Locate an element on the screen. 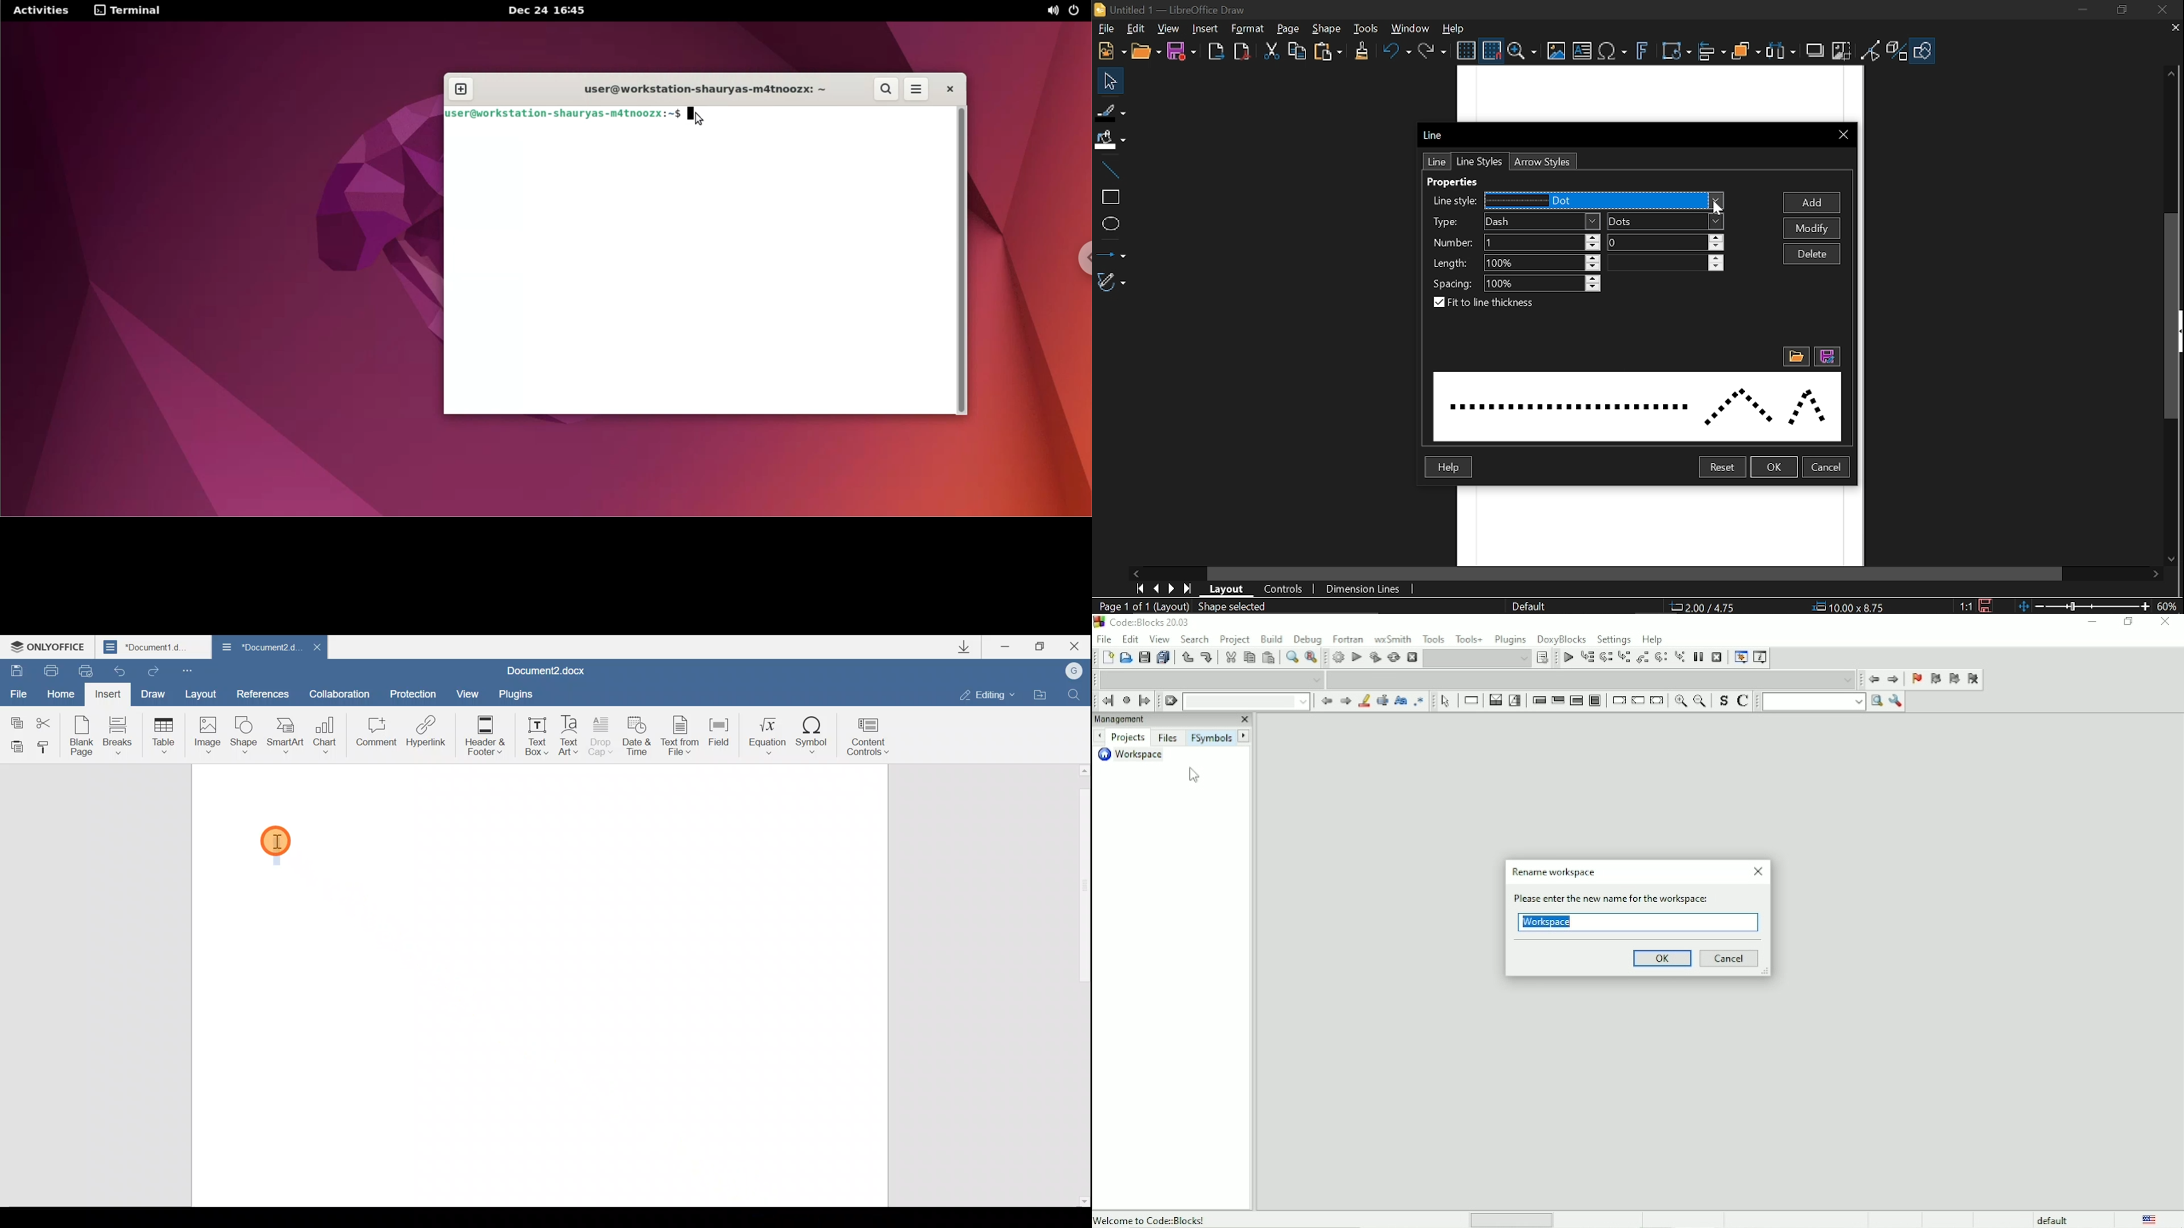  Step into is located at coordinates (1624, 659).